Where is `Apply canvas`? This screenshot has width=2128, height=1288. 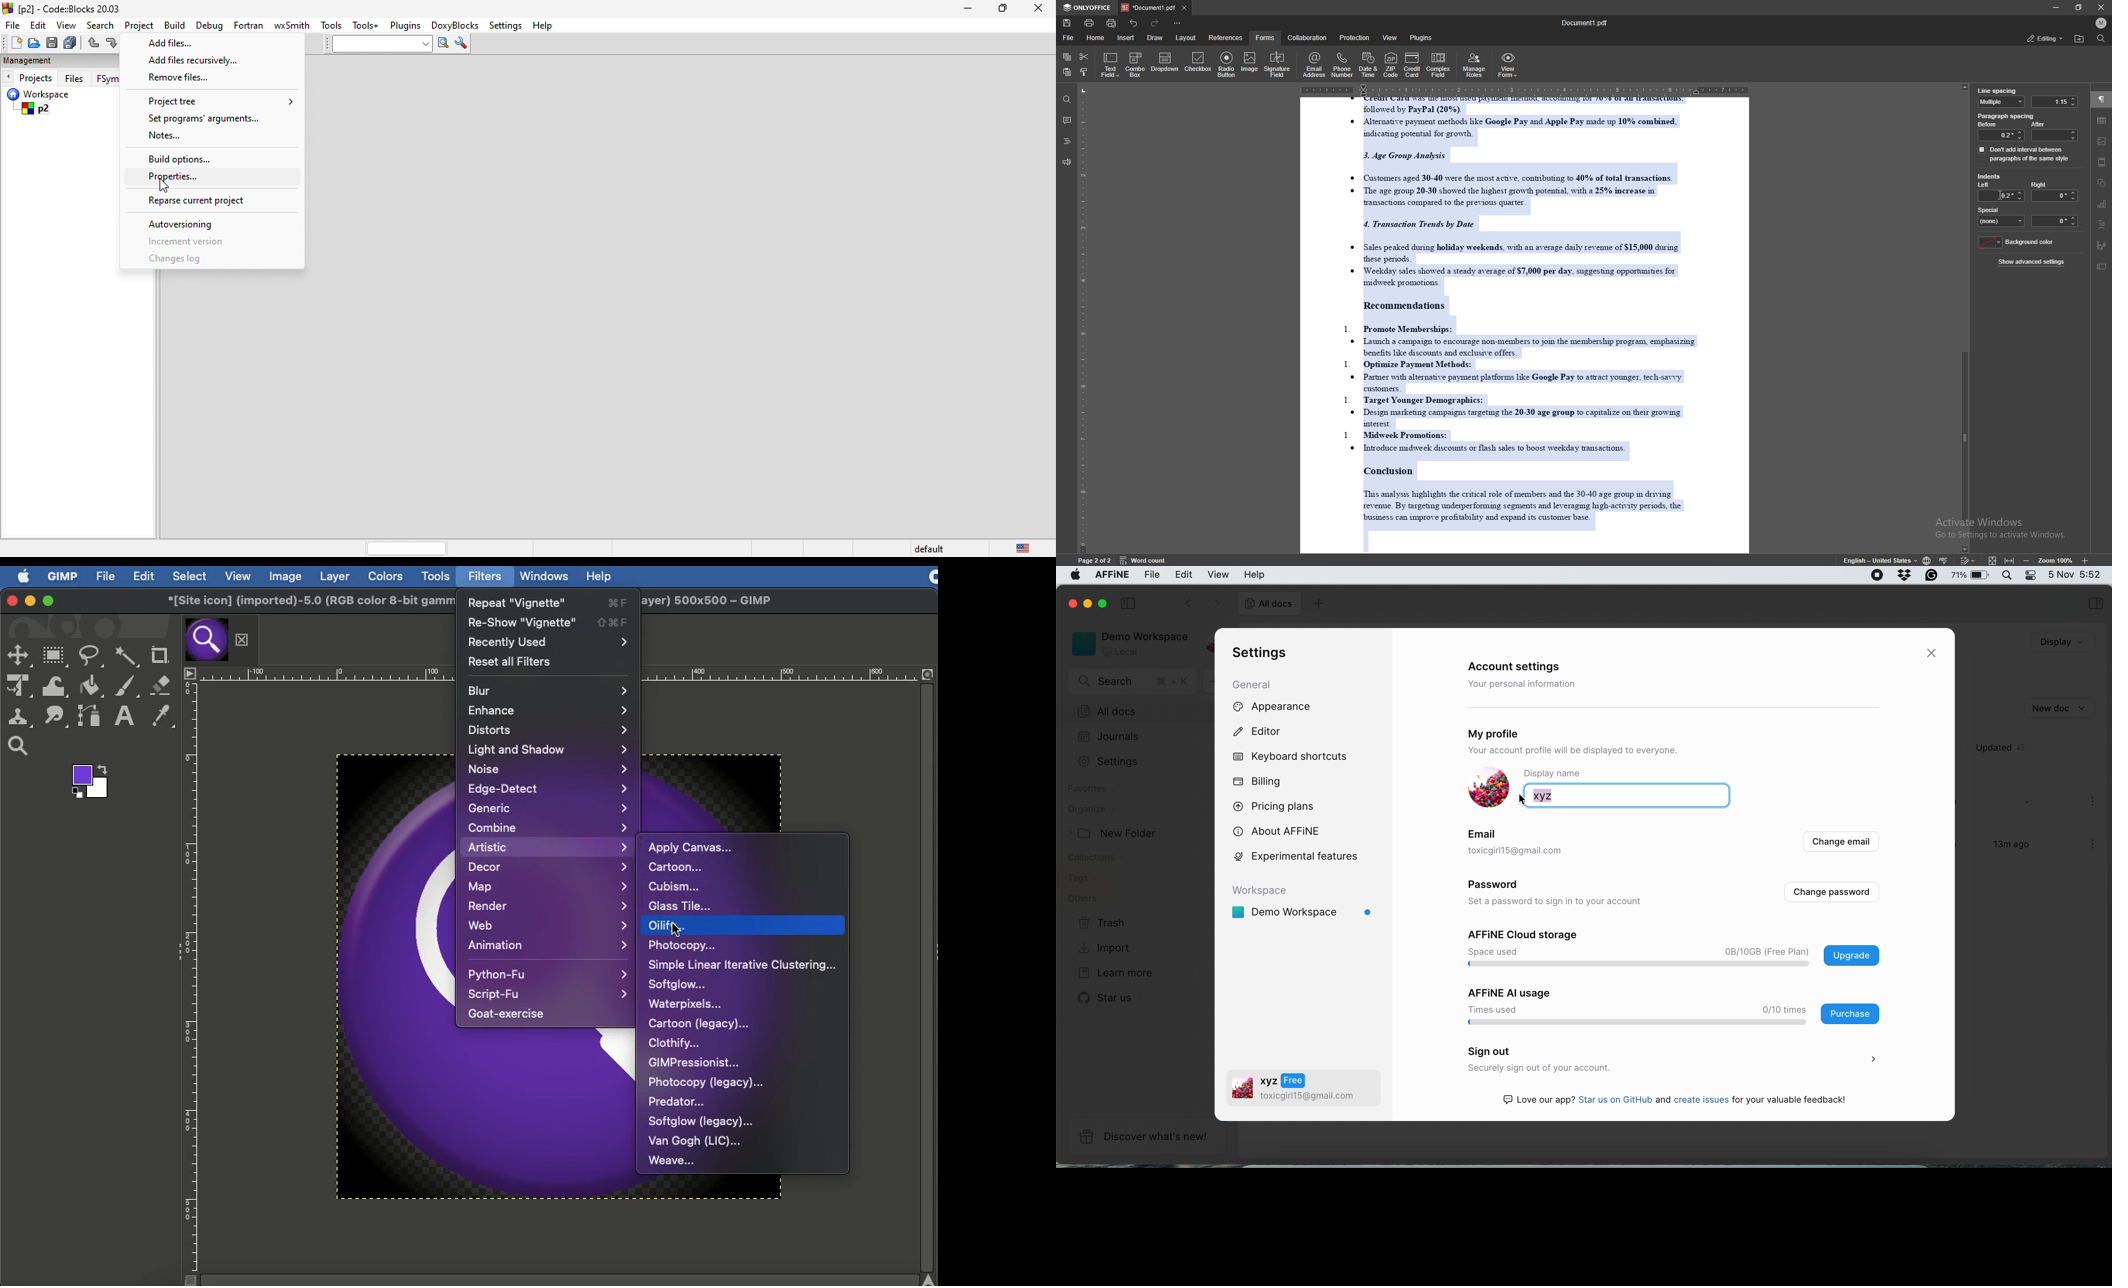 Apply canvas is located at coordinates (692, 847).